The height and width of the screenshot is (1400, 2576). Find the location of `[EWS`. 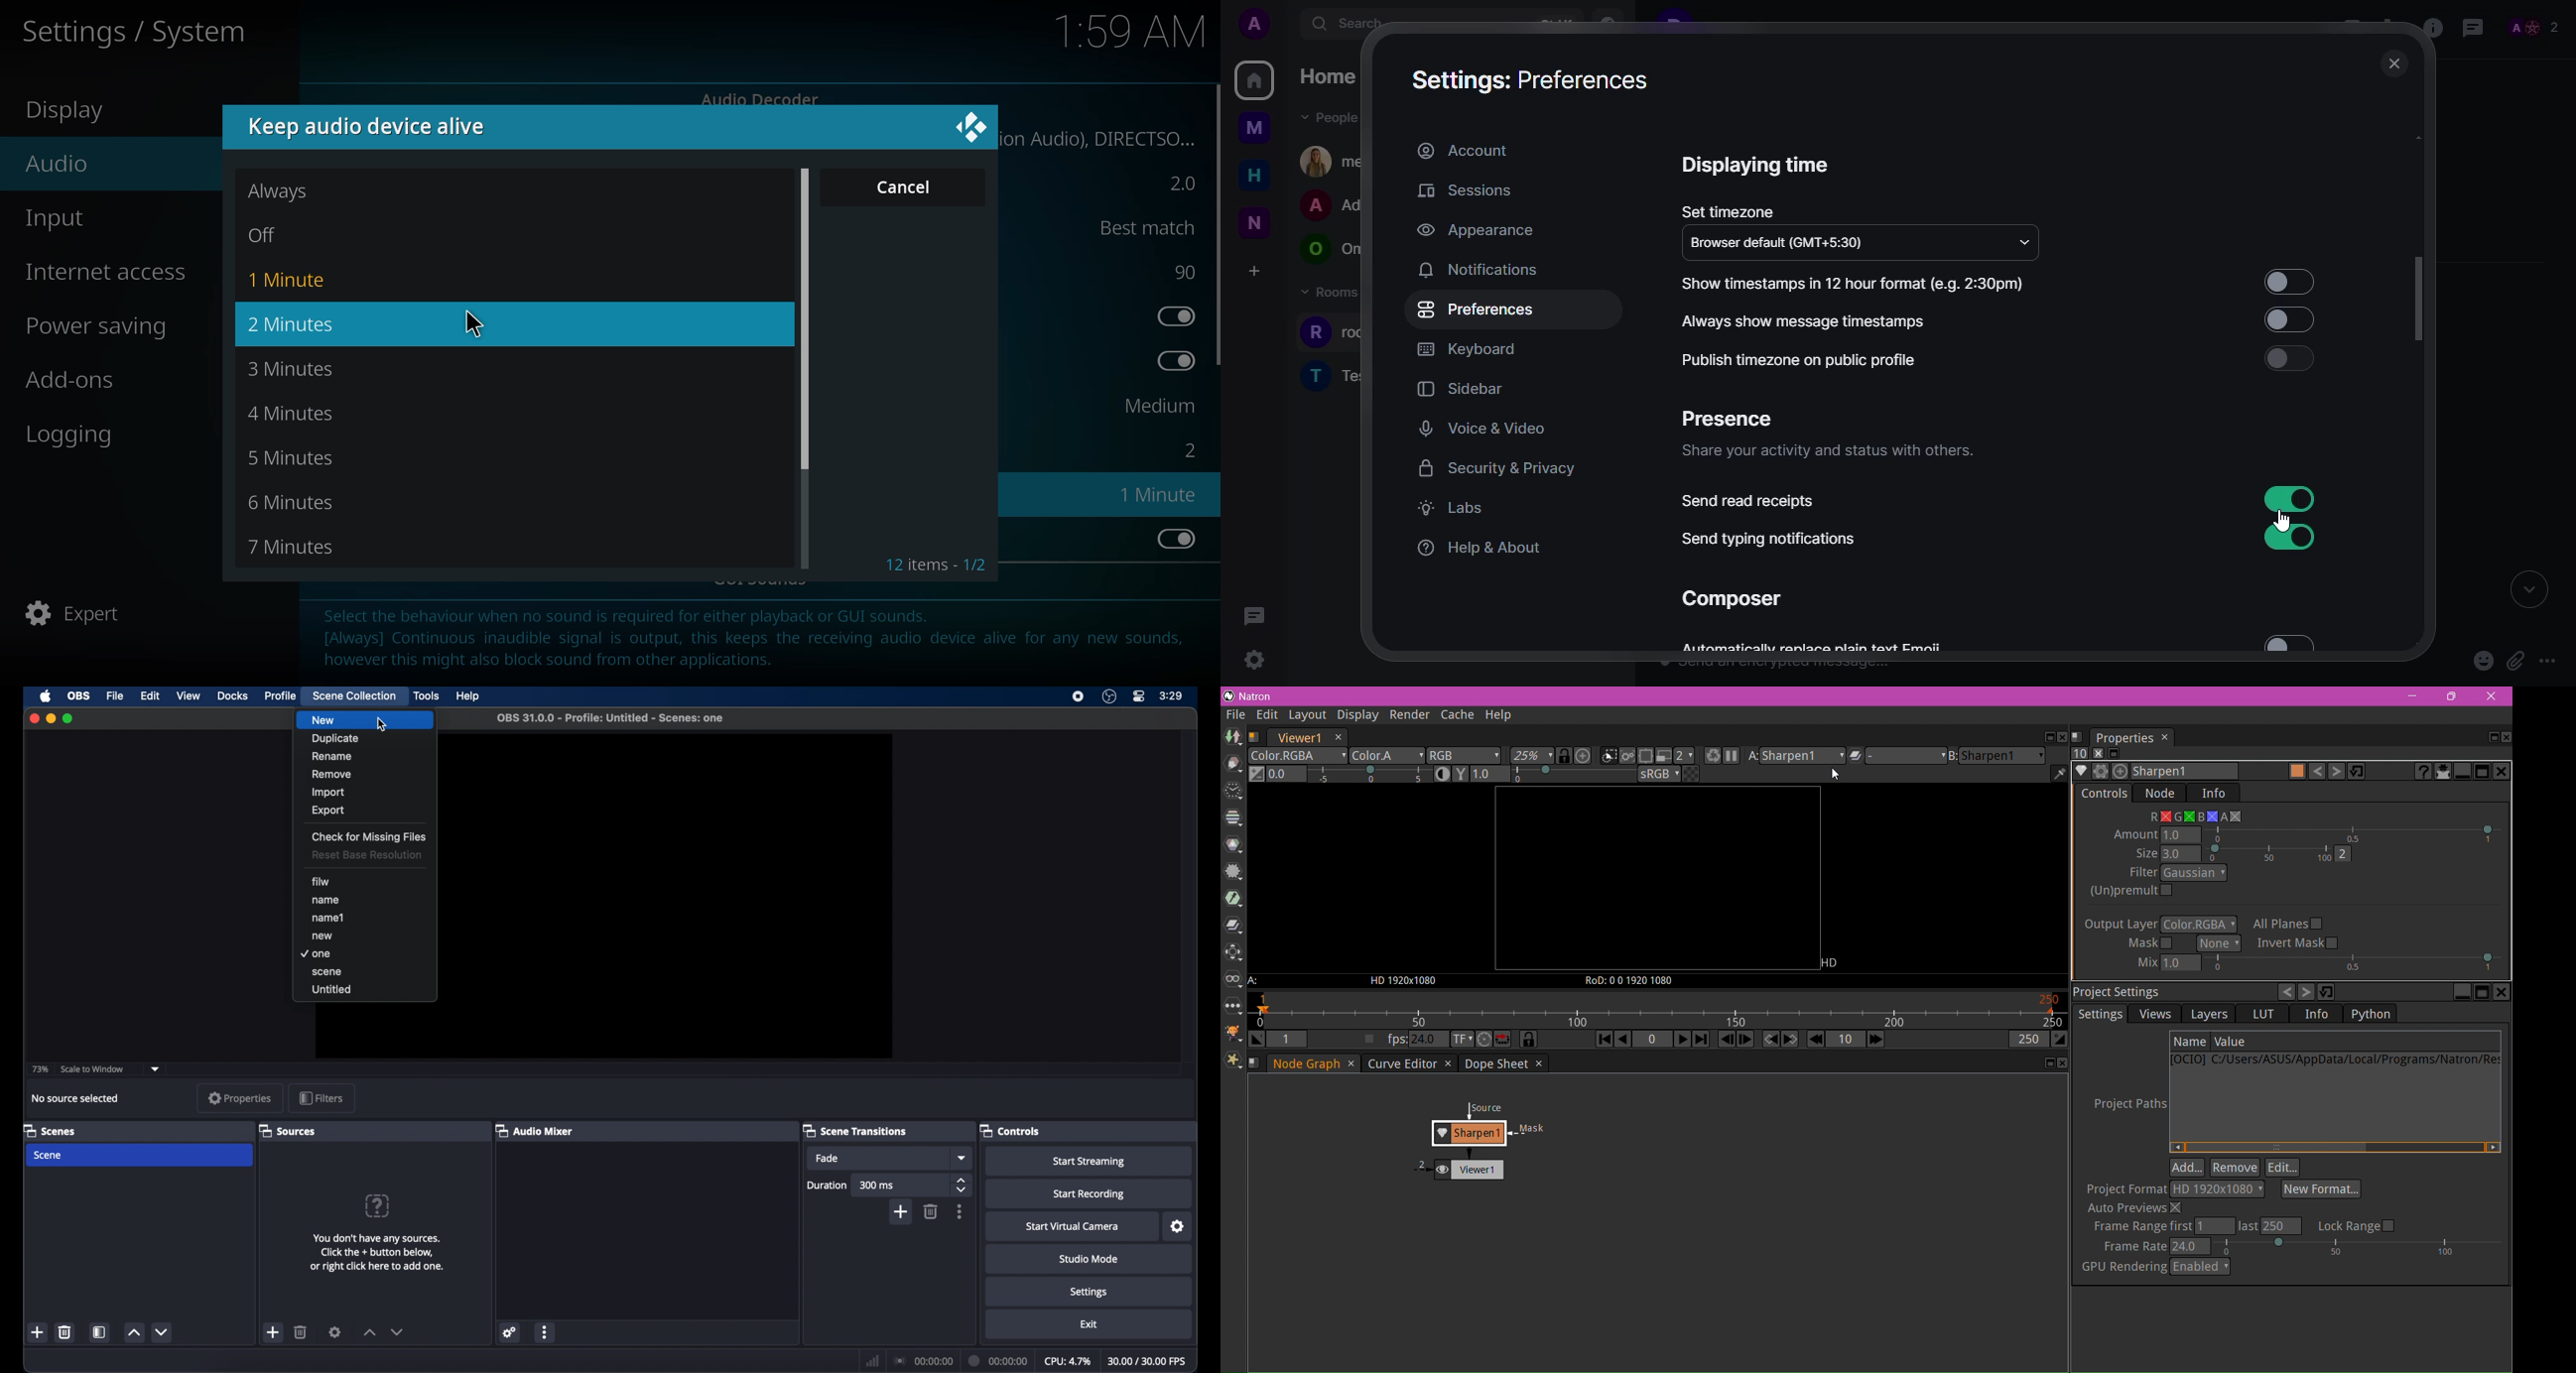

[EWS is located at coordinates (2211, 1014).